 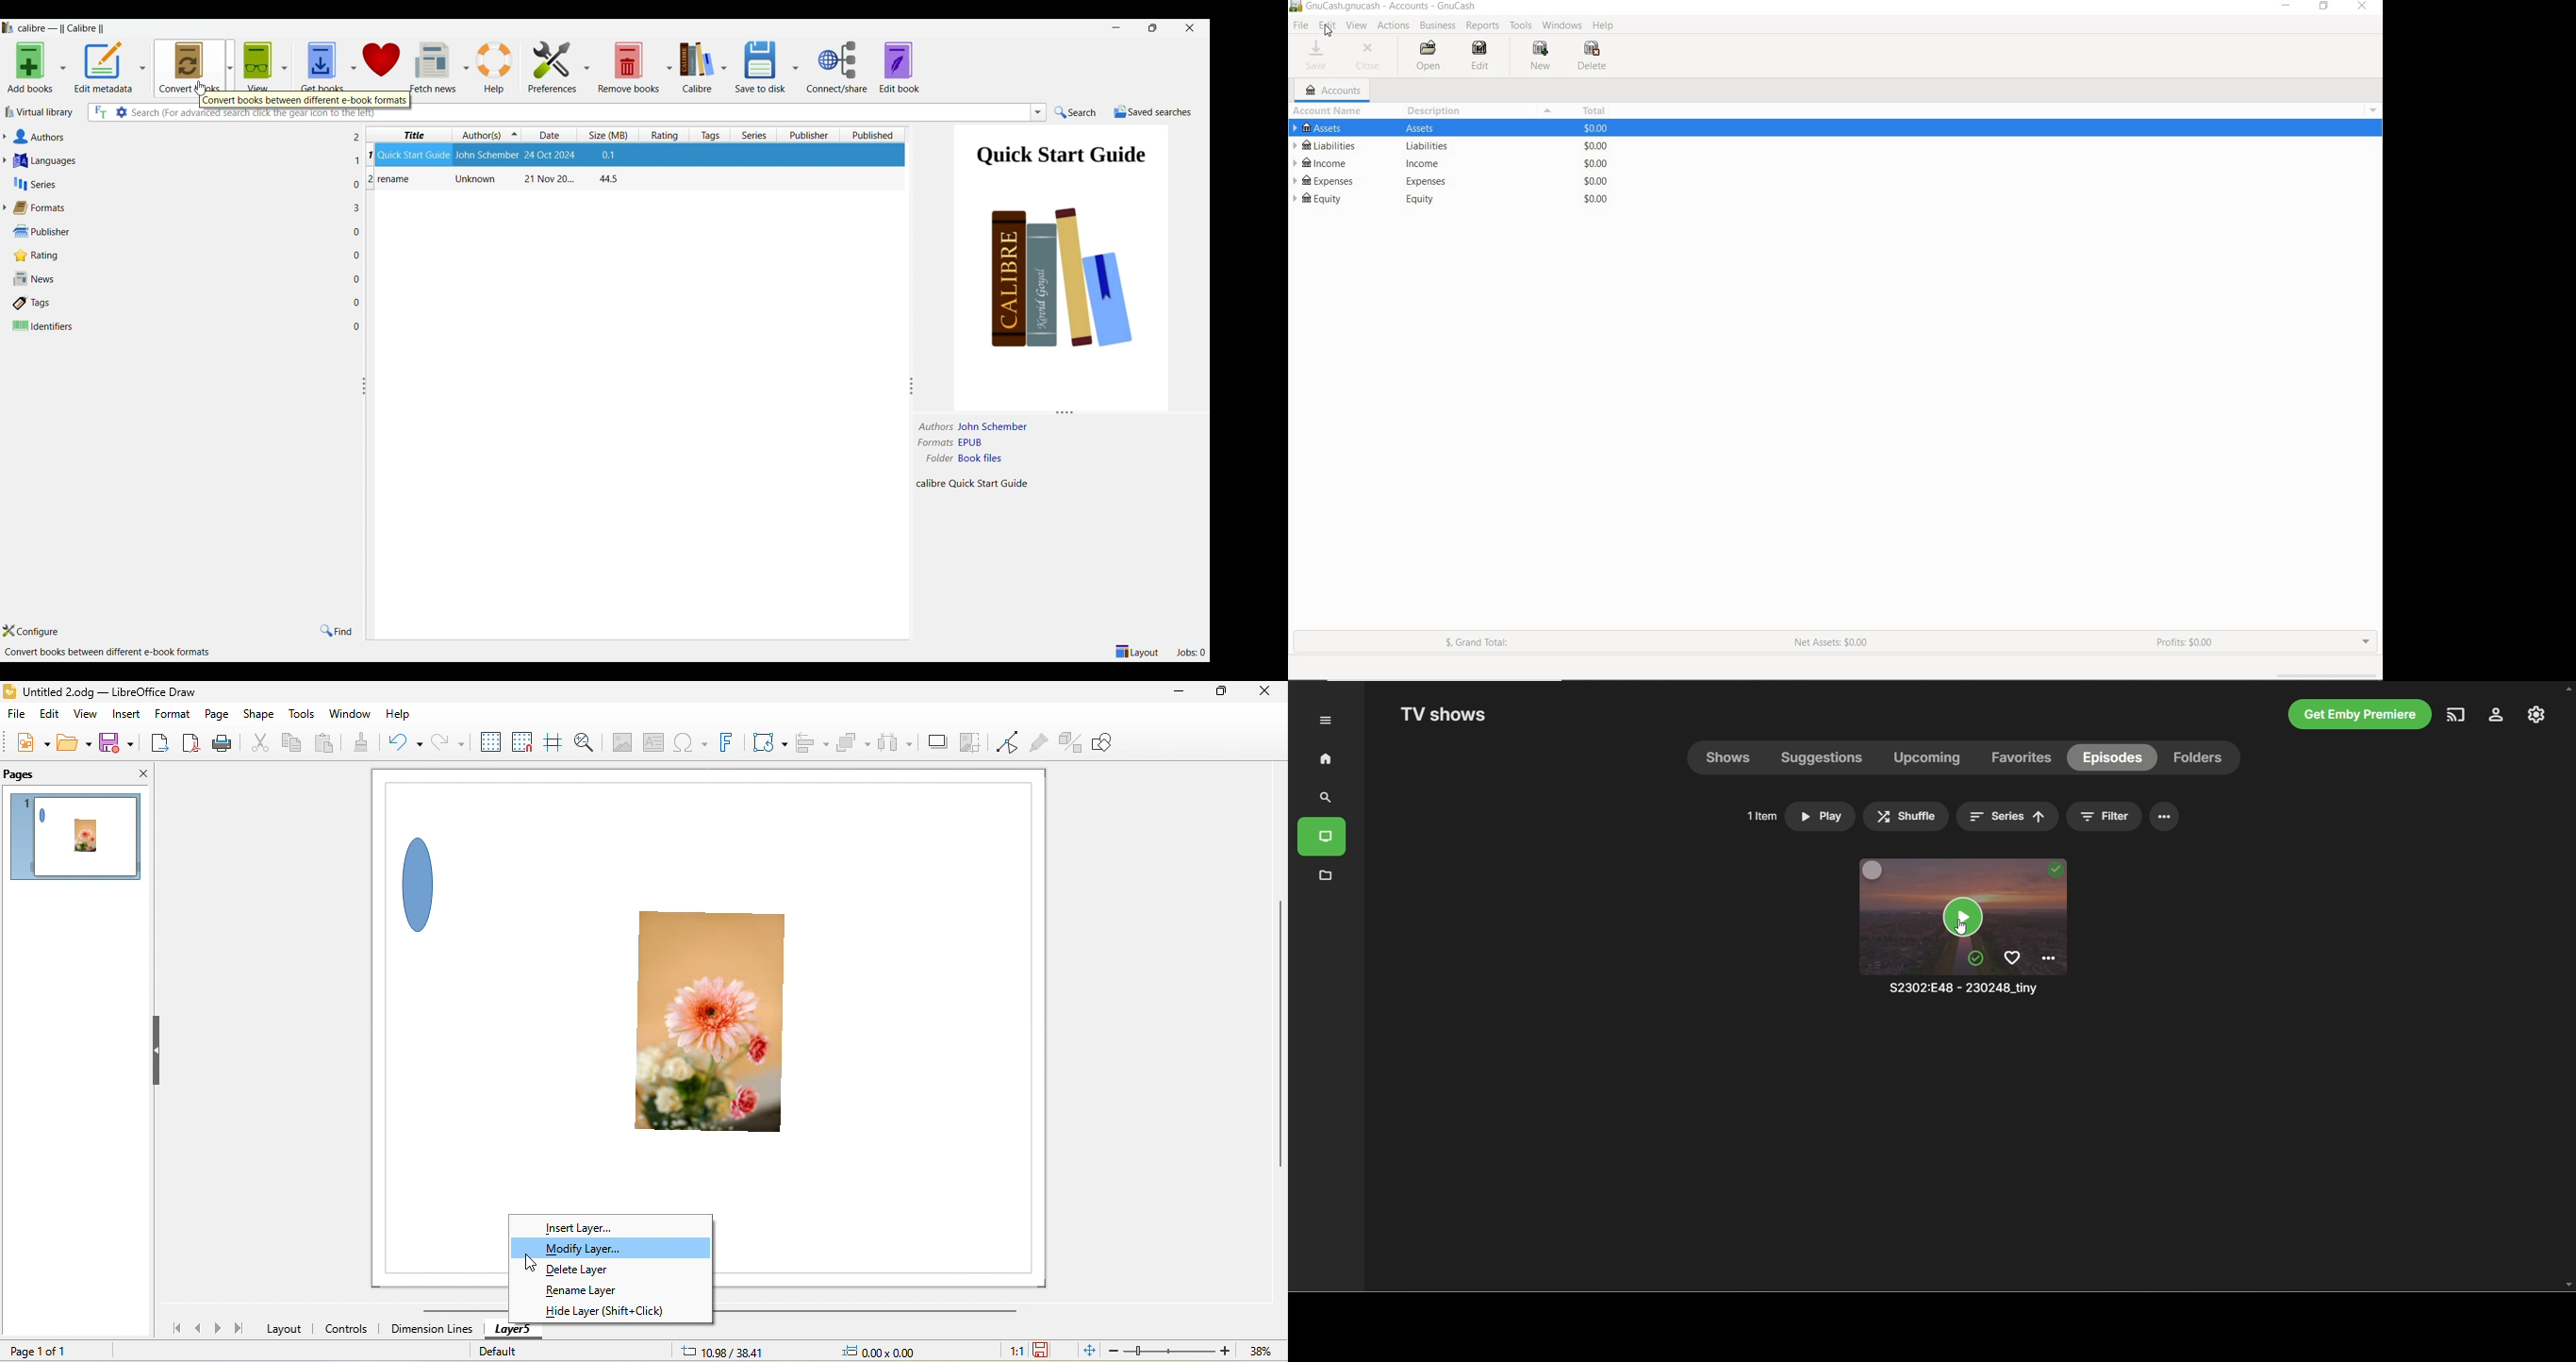 What do you see at coordinates (8, 28) in the screenshot?
I see `Software logo` at bounding box center [8, 28].